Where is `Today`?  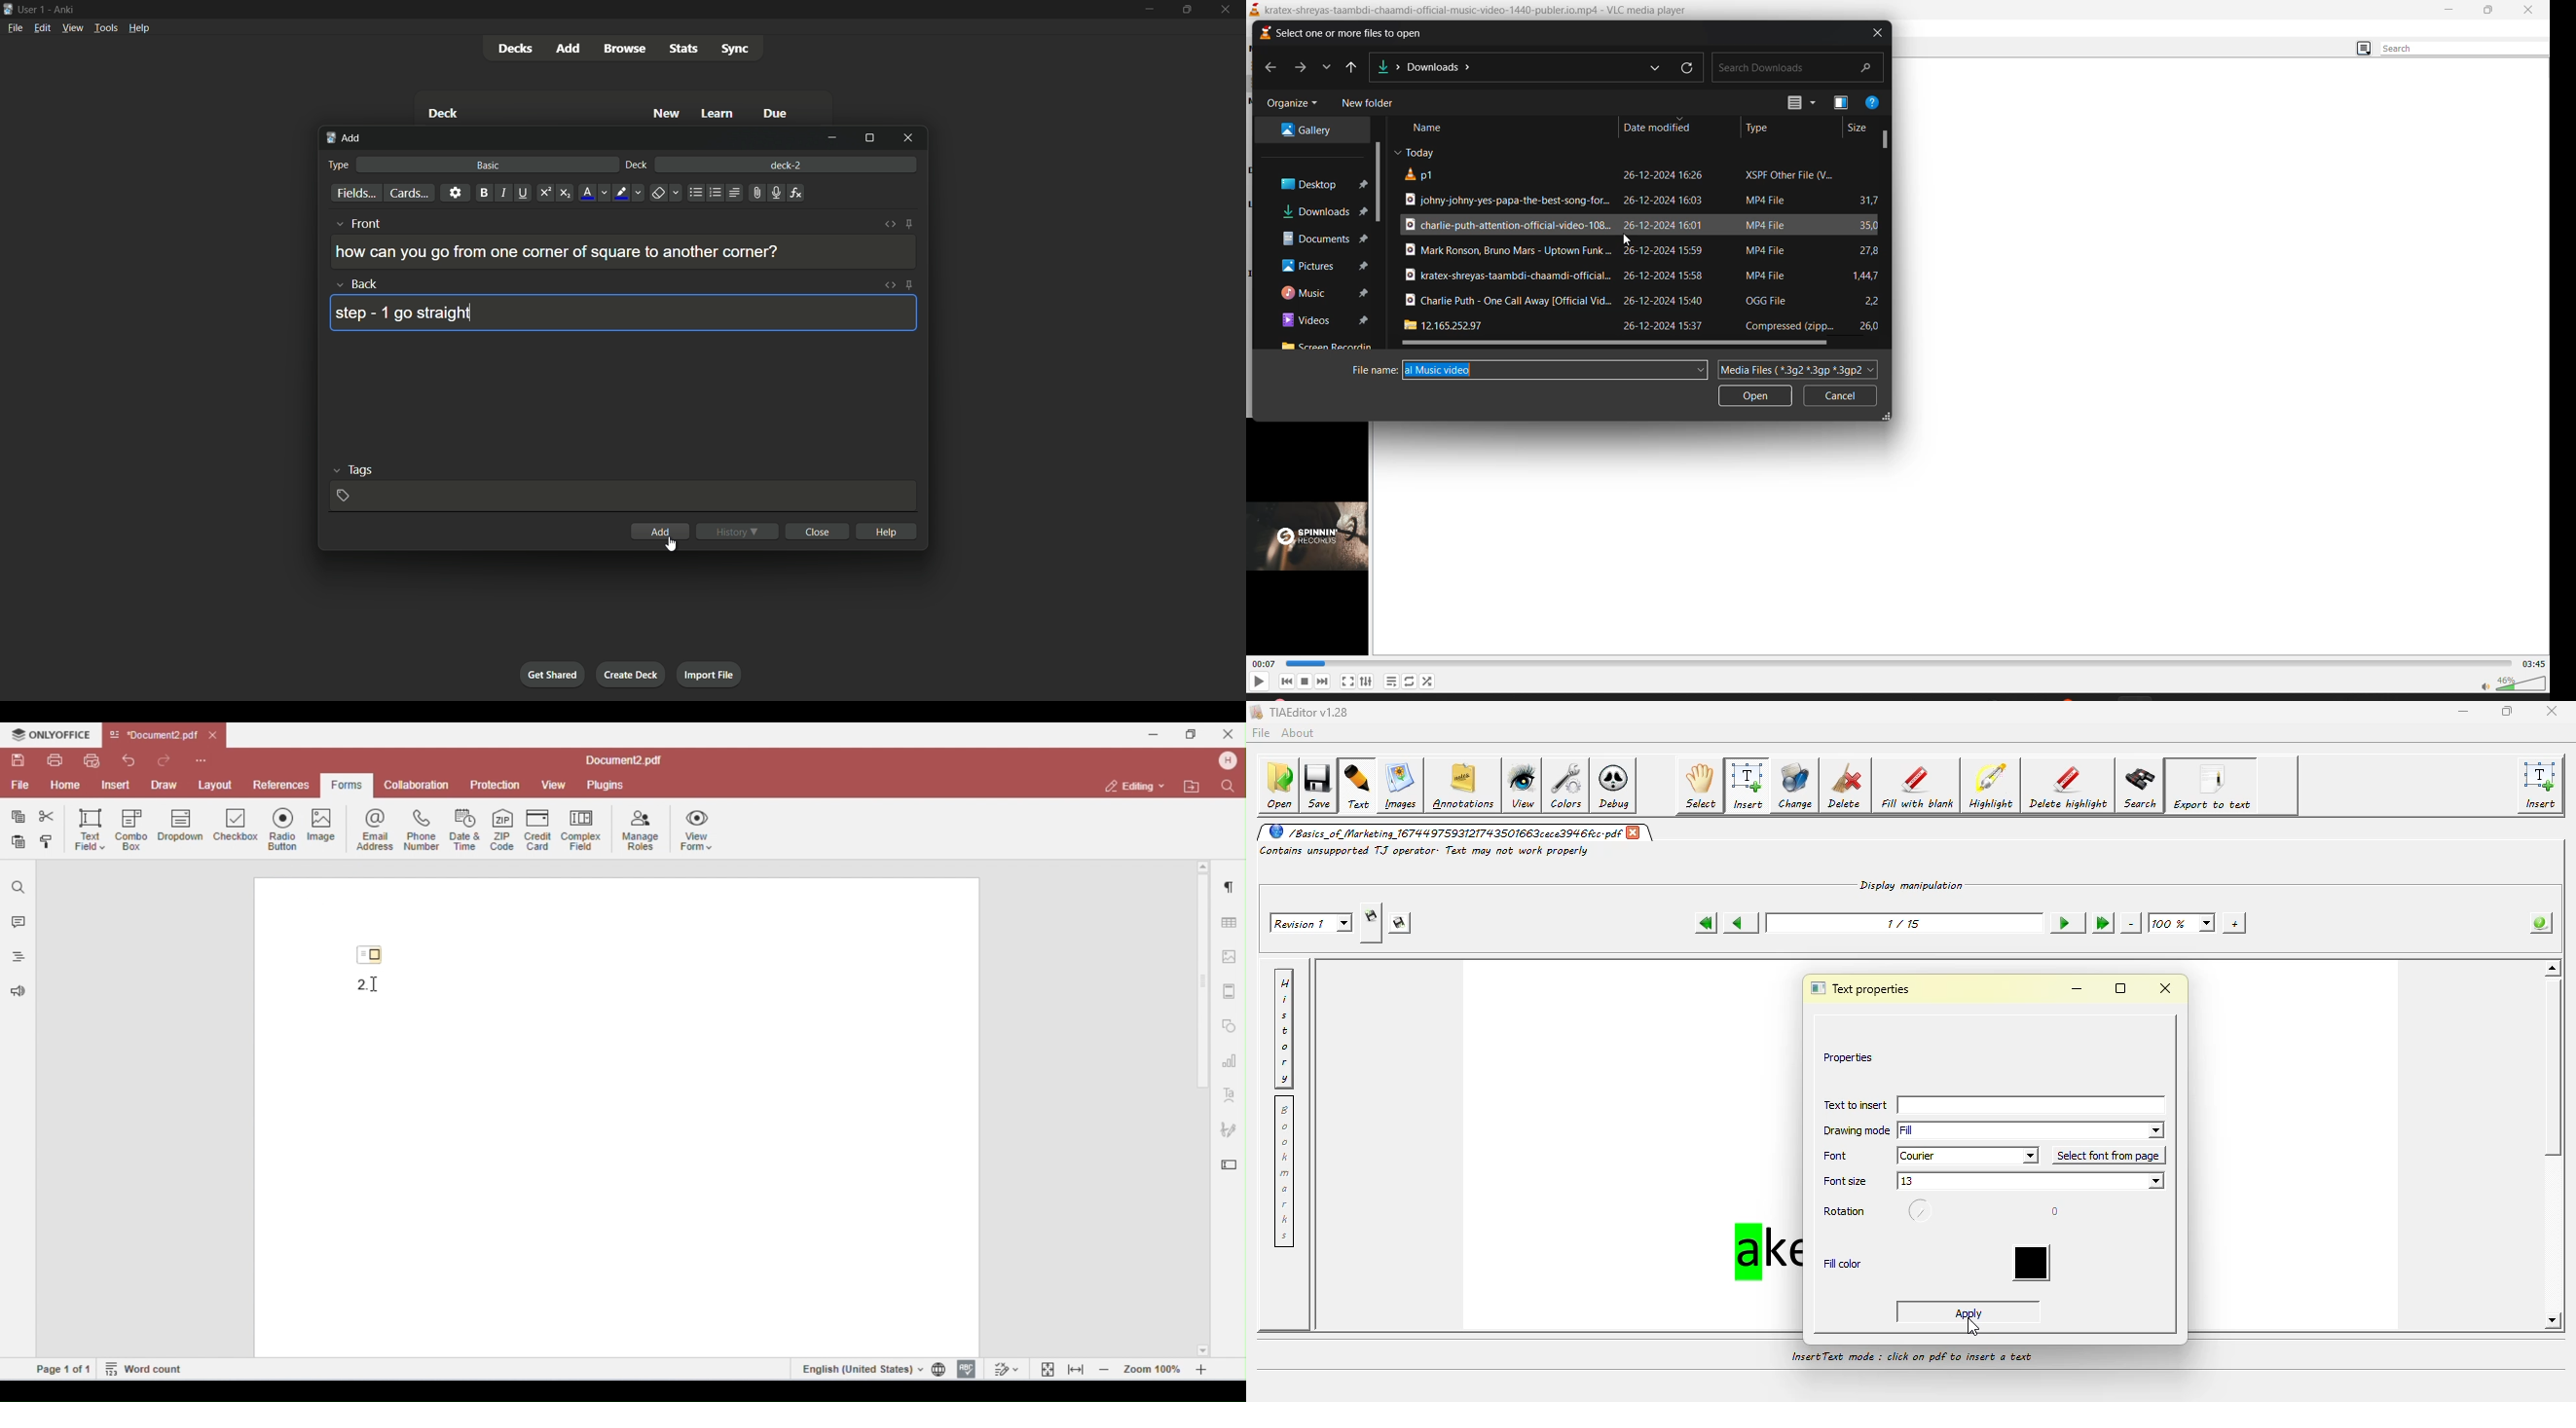
Today is located at coordinates (1434, 154).